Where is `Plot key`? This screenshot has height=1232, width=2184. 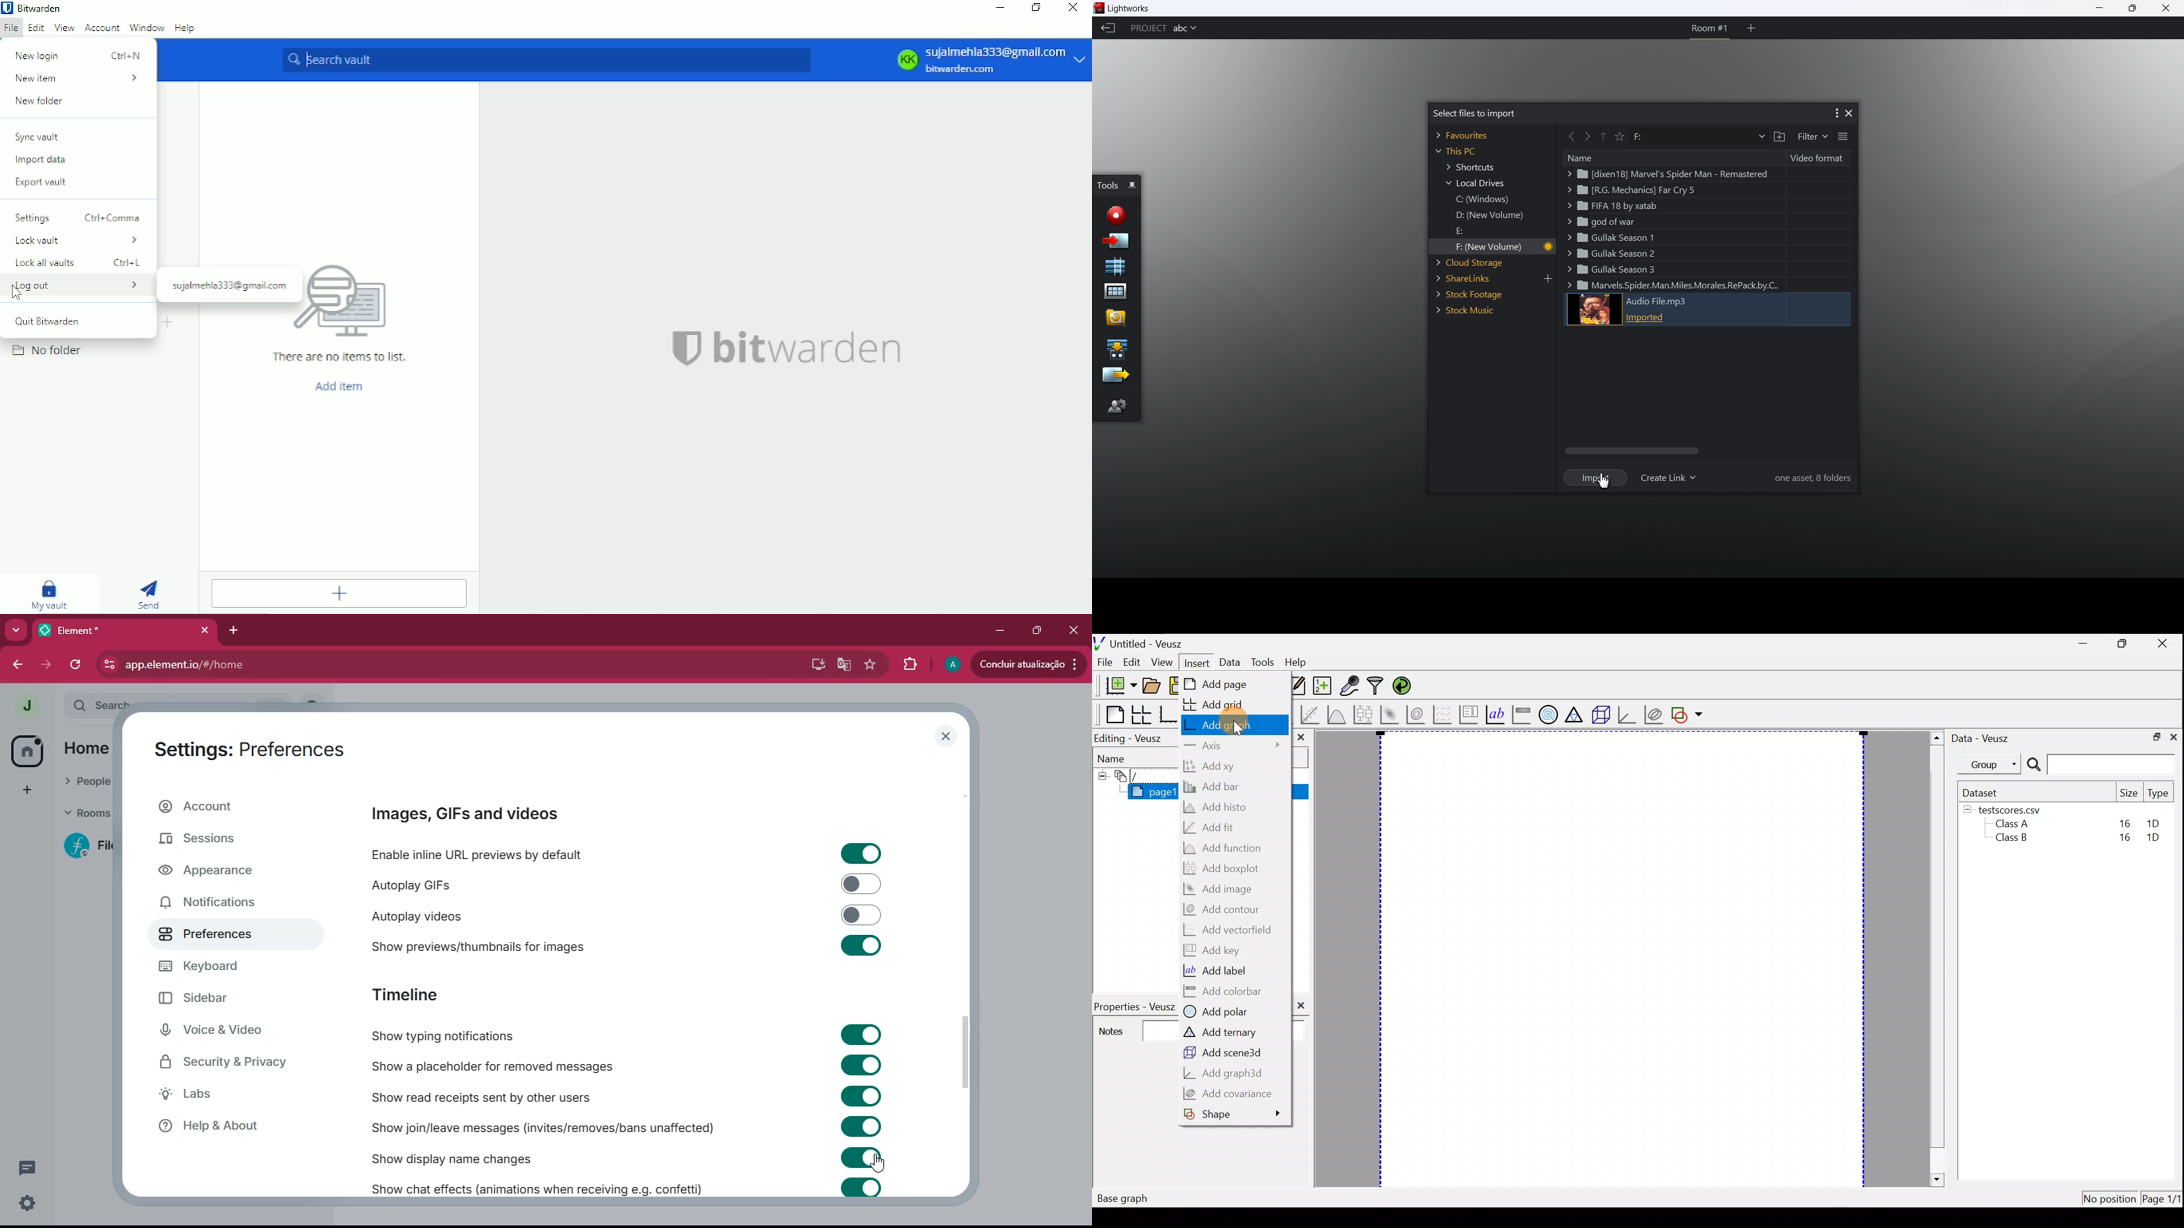
Plot key is located at coordinates (1468, 715).